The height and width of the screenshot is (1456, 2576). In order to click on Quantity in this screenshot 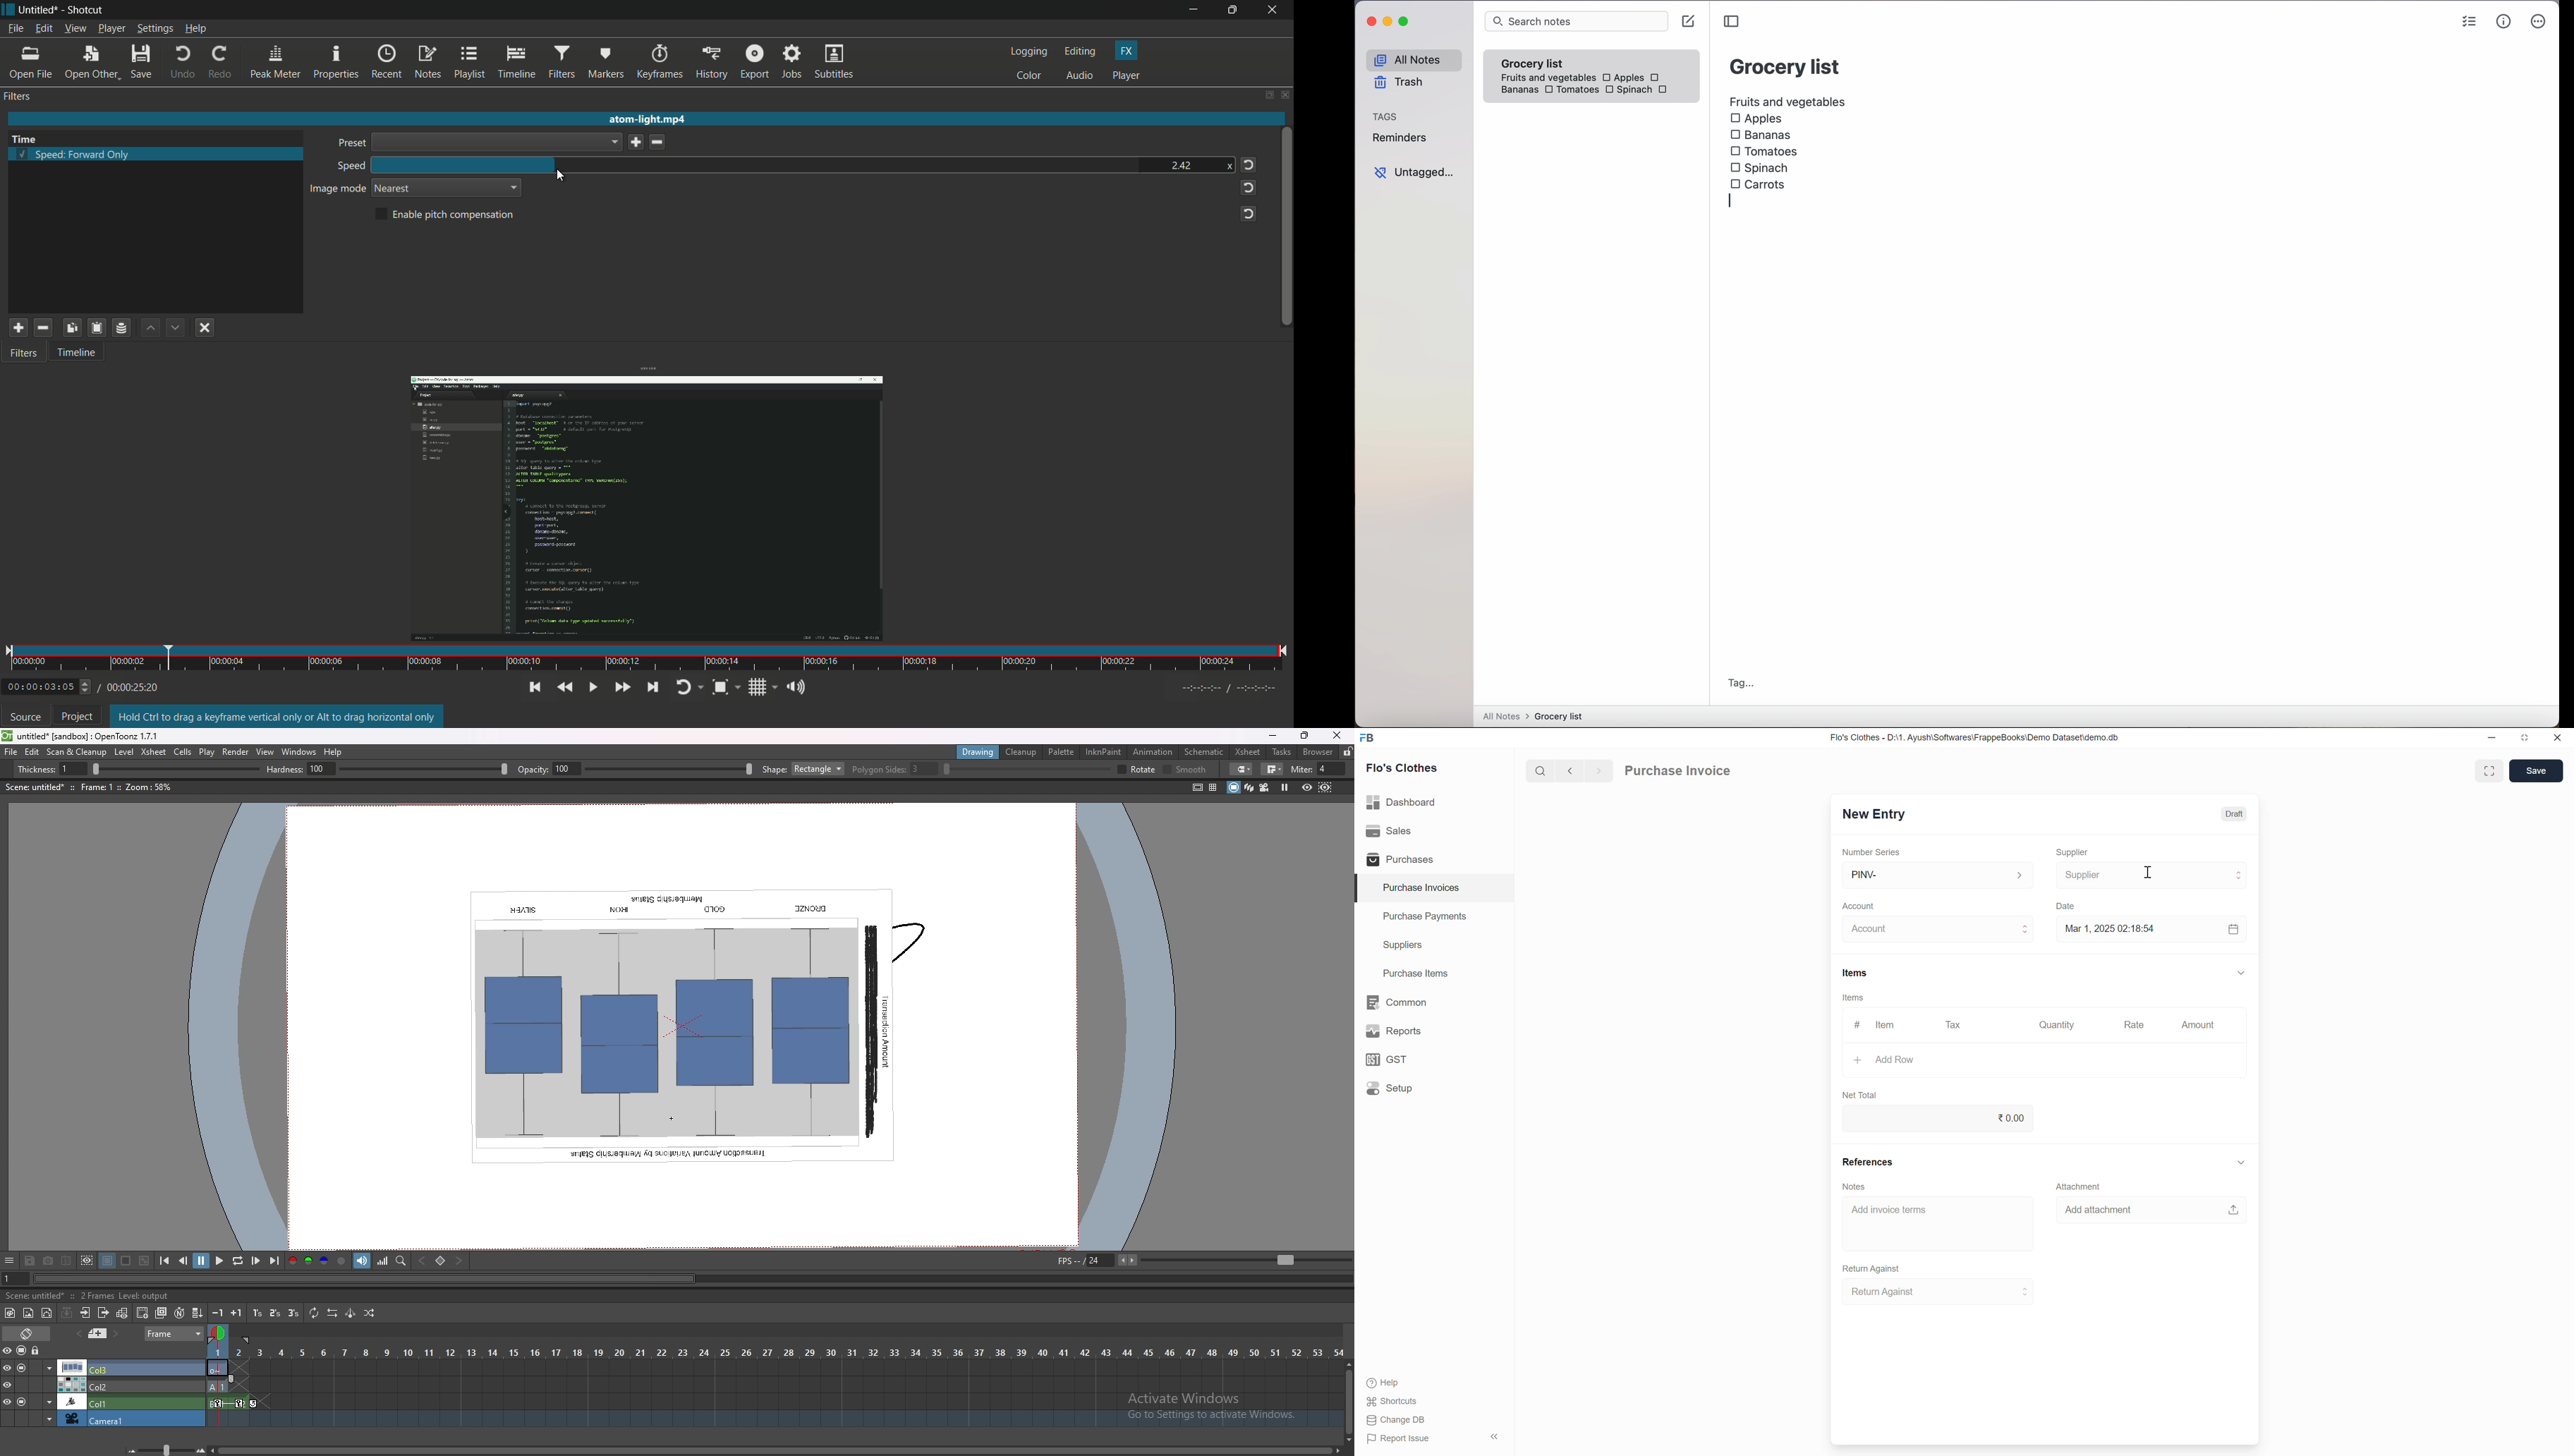, I will do `click(2055, 1025)`.